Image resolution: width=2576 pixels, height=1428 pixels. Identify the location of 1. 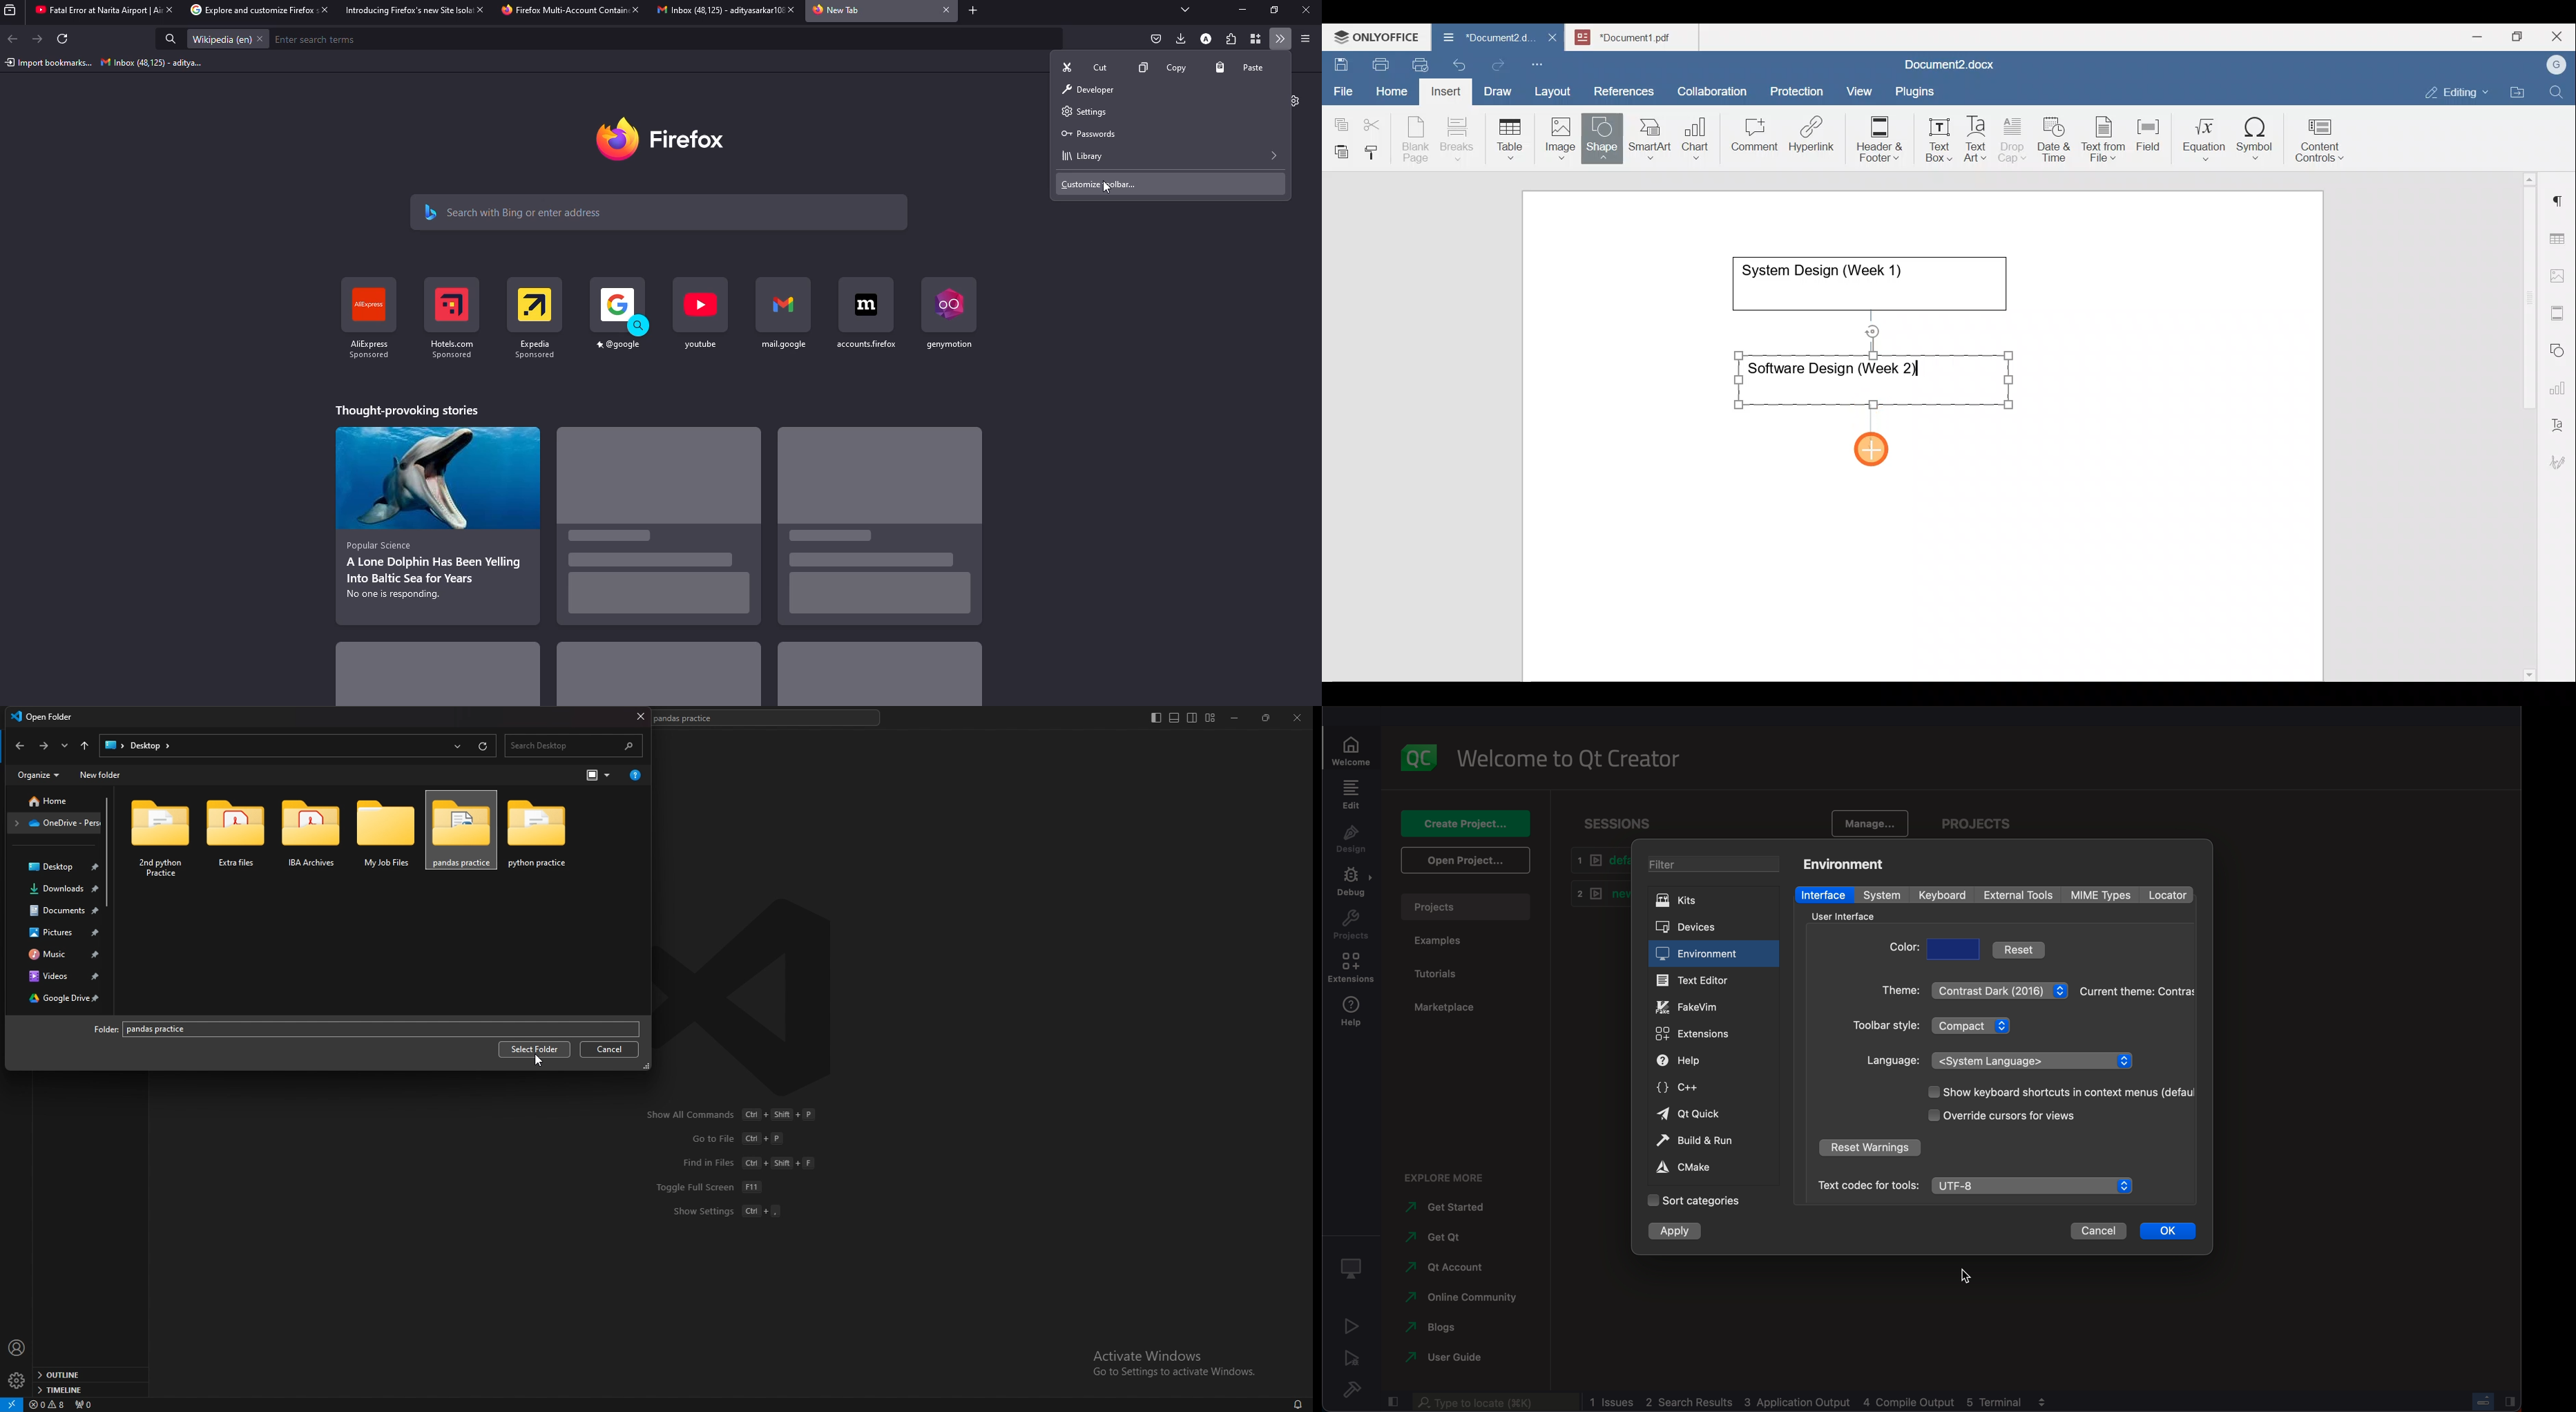
(1597, 860).